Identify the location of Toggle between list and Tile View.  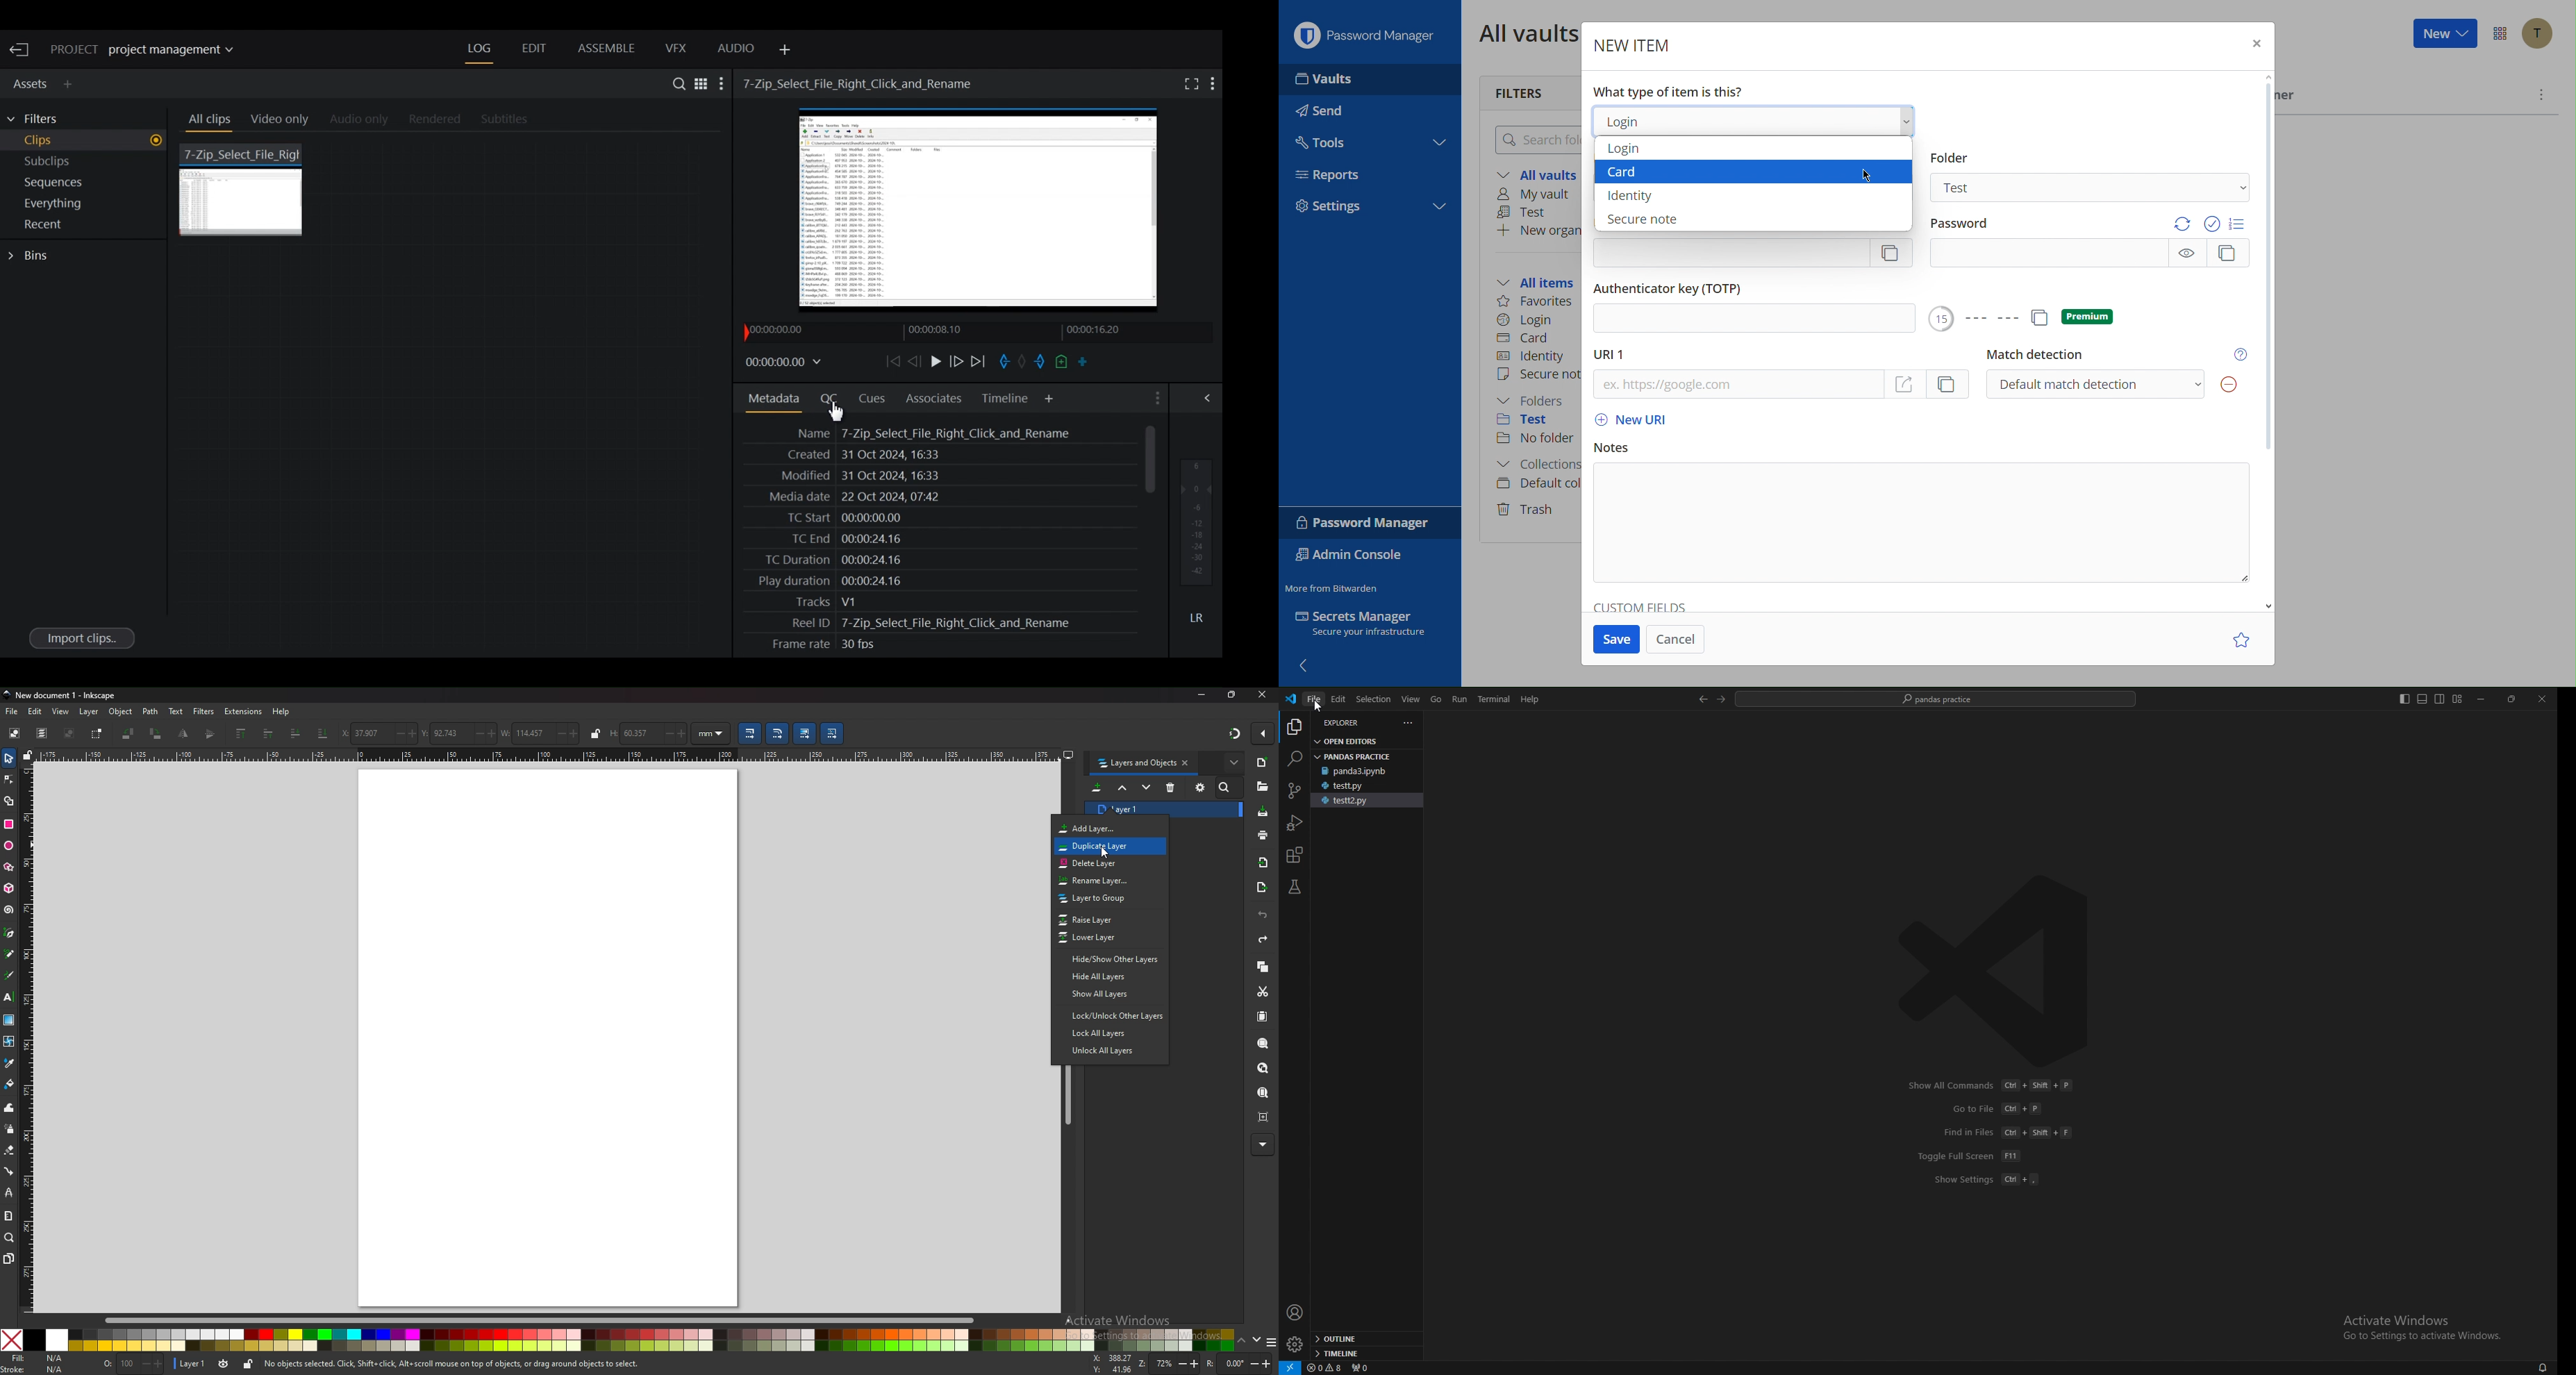
(700, 83).